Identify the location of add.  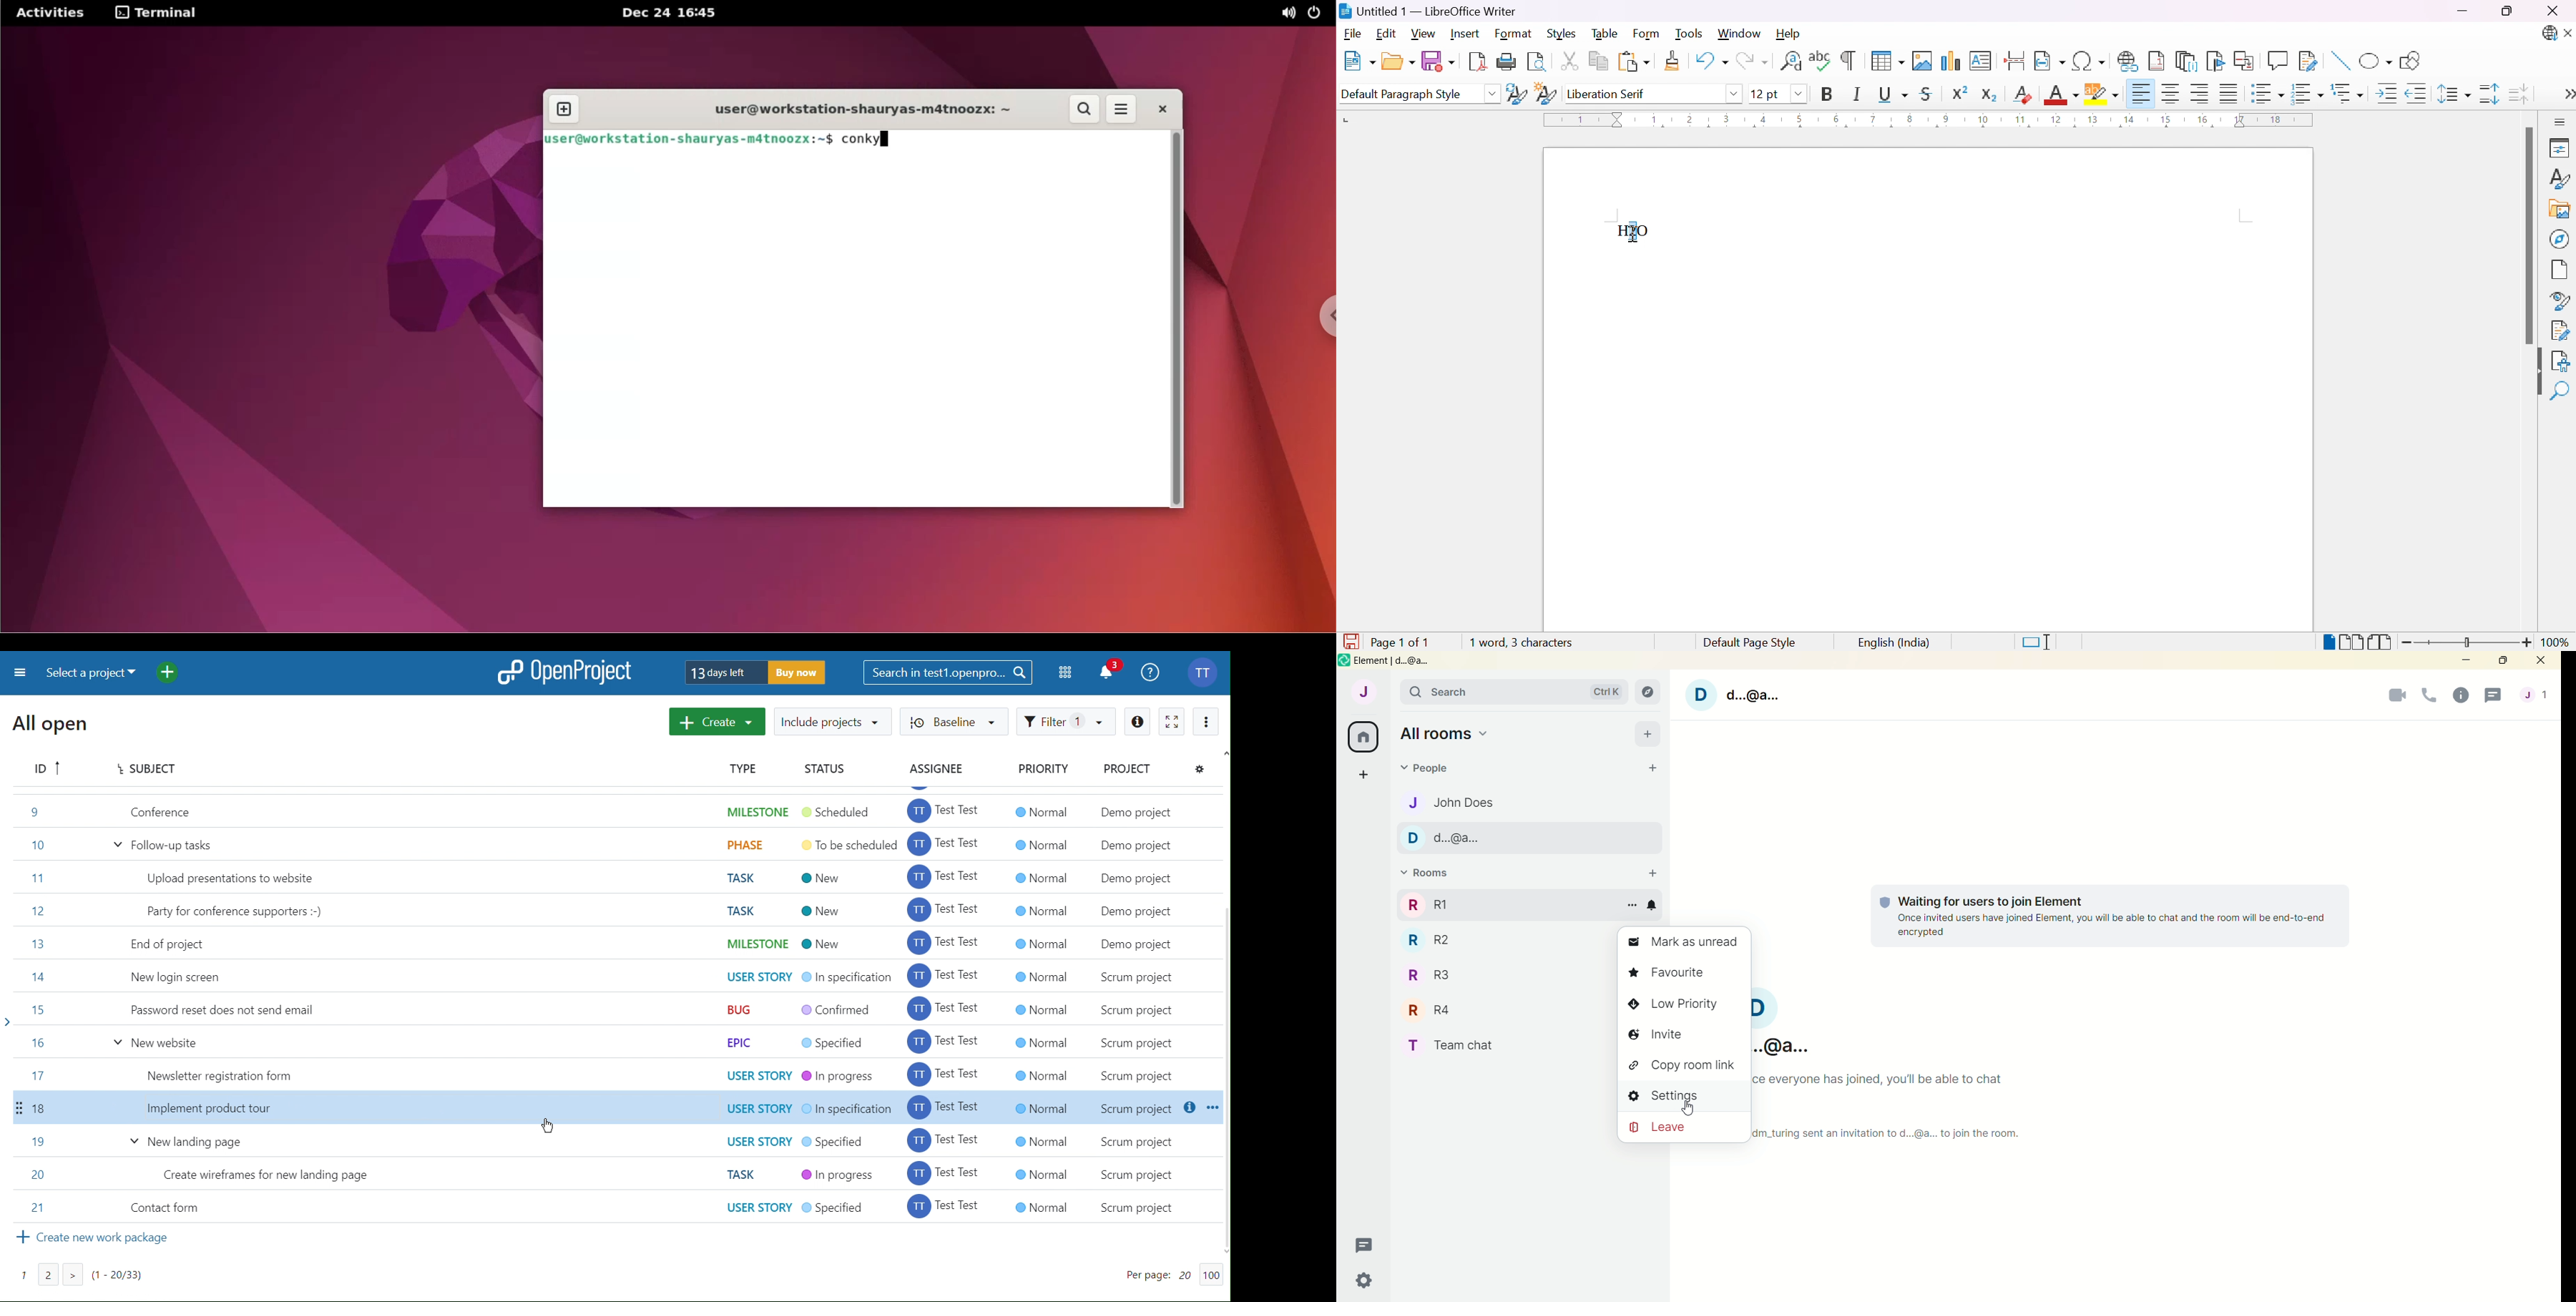
(1646, 735).